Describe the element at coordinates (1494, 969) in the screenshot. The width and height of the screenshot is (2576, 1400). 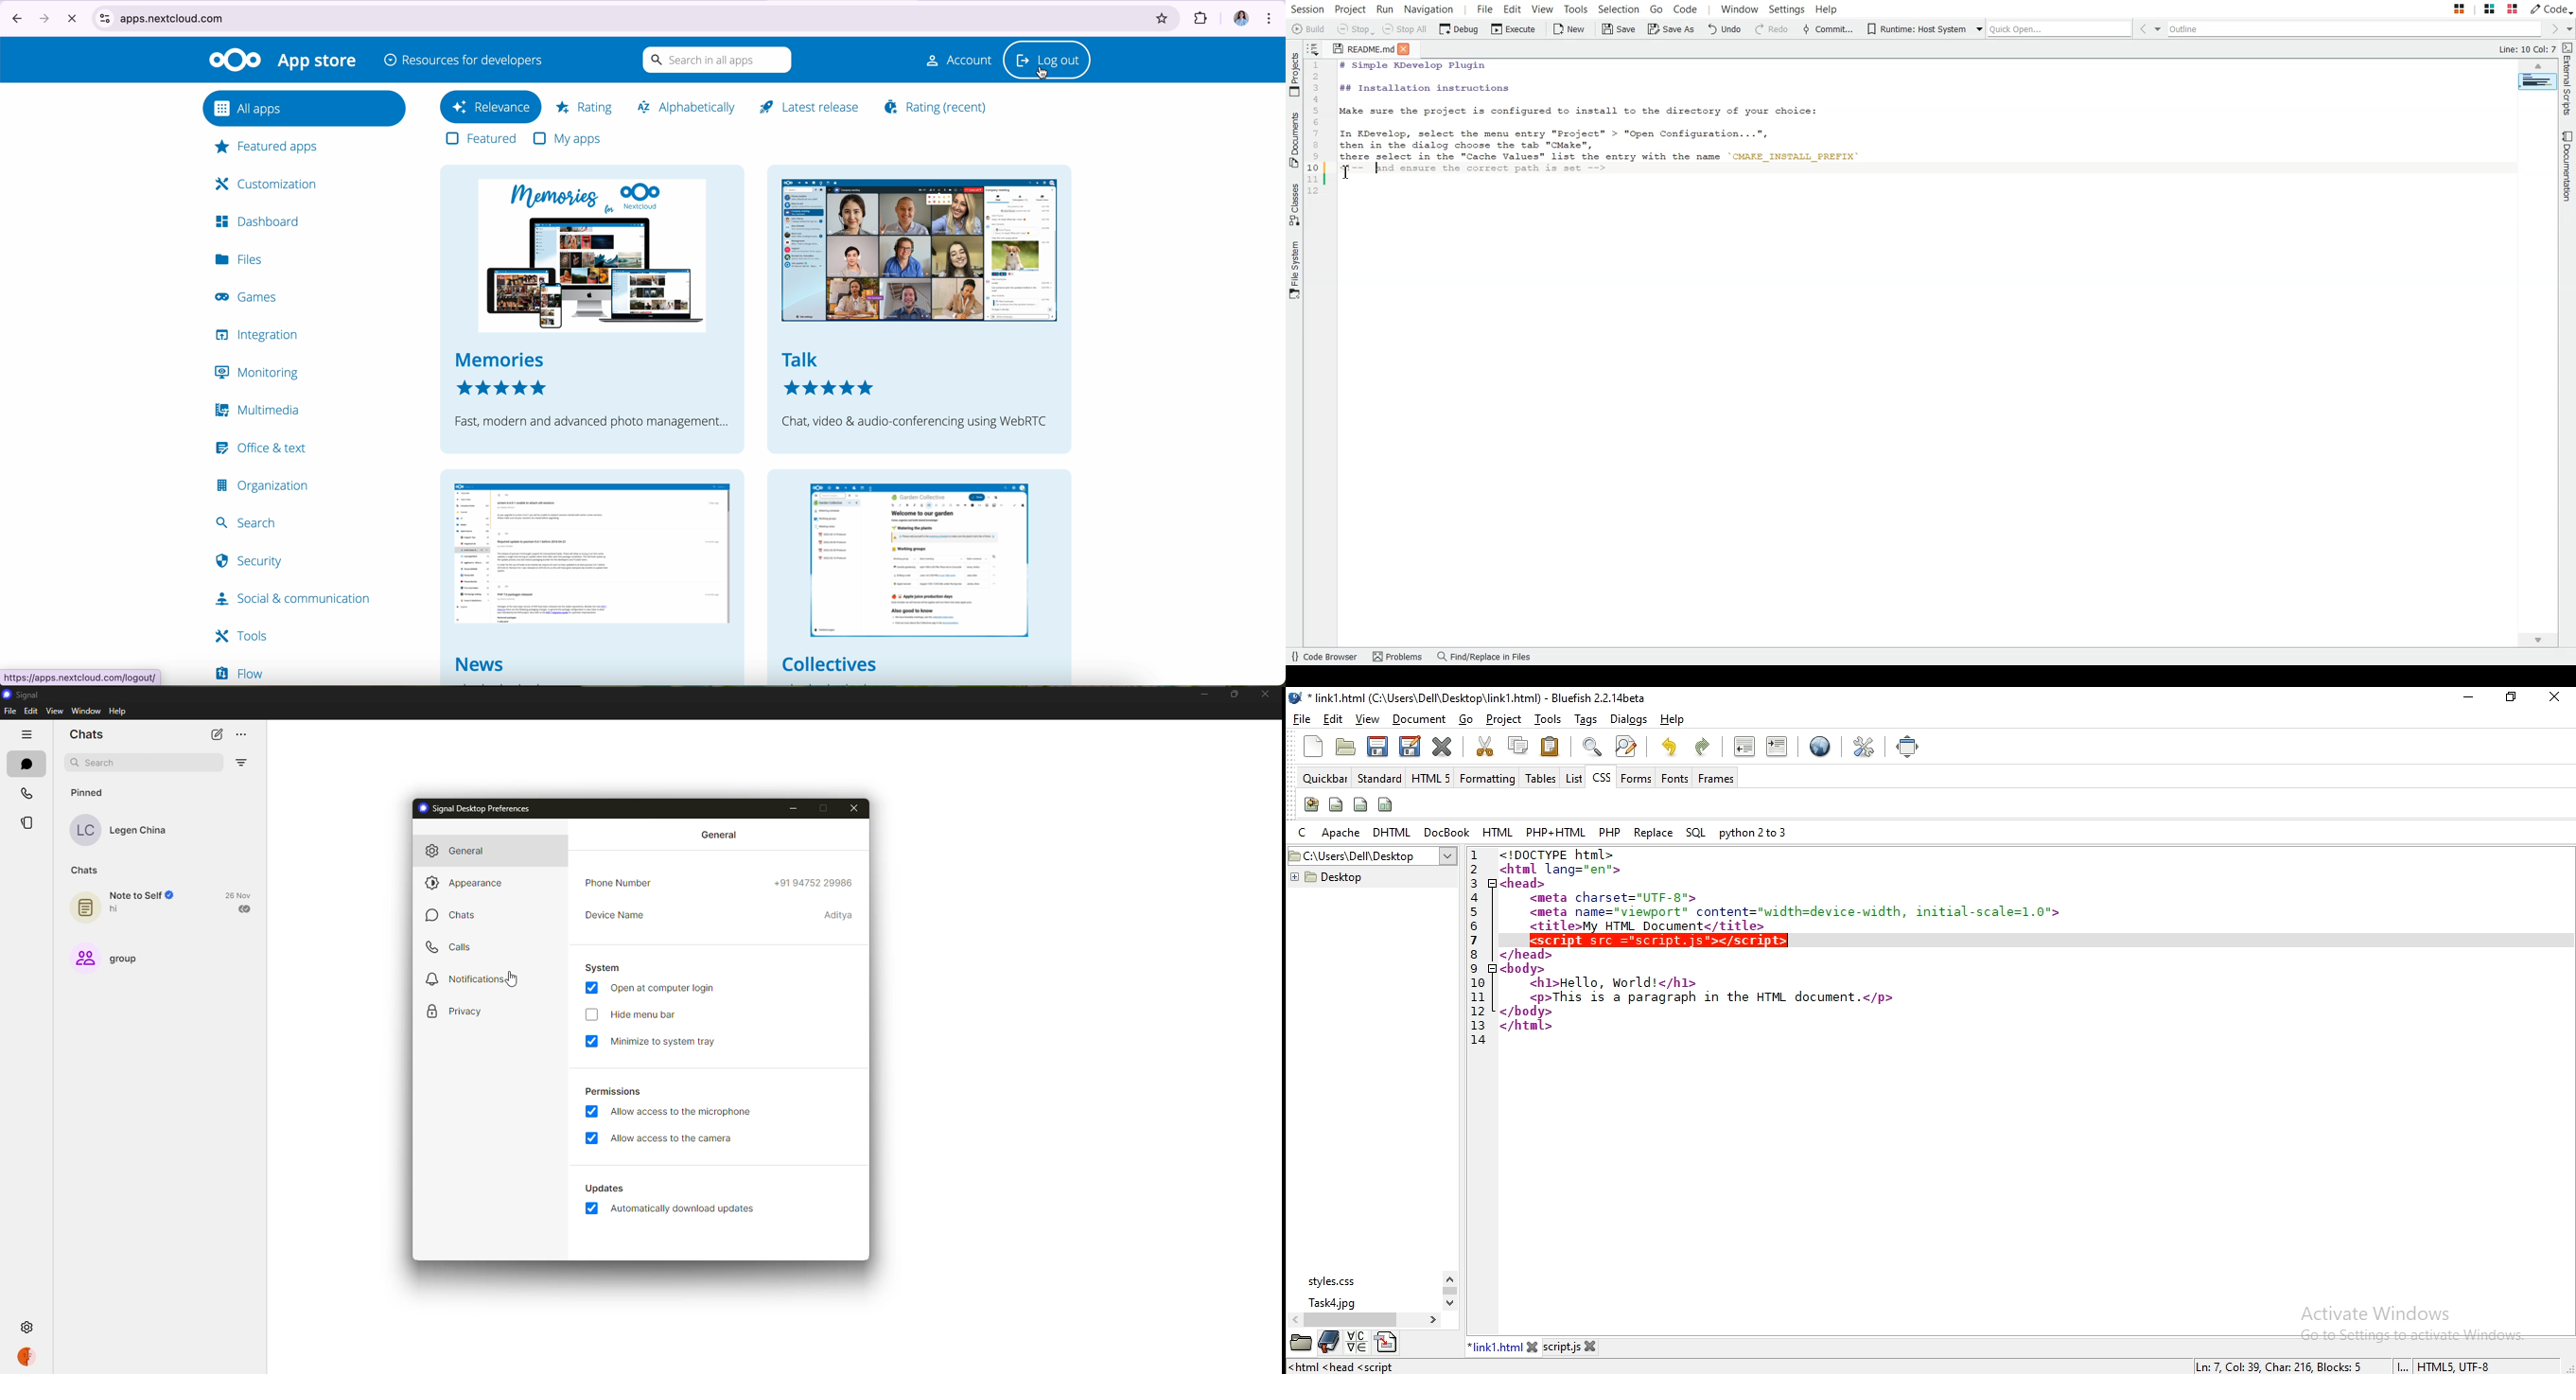
I see `code fold` at that location.